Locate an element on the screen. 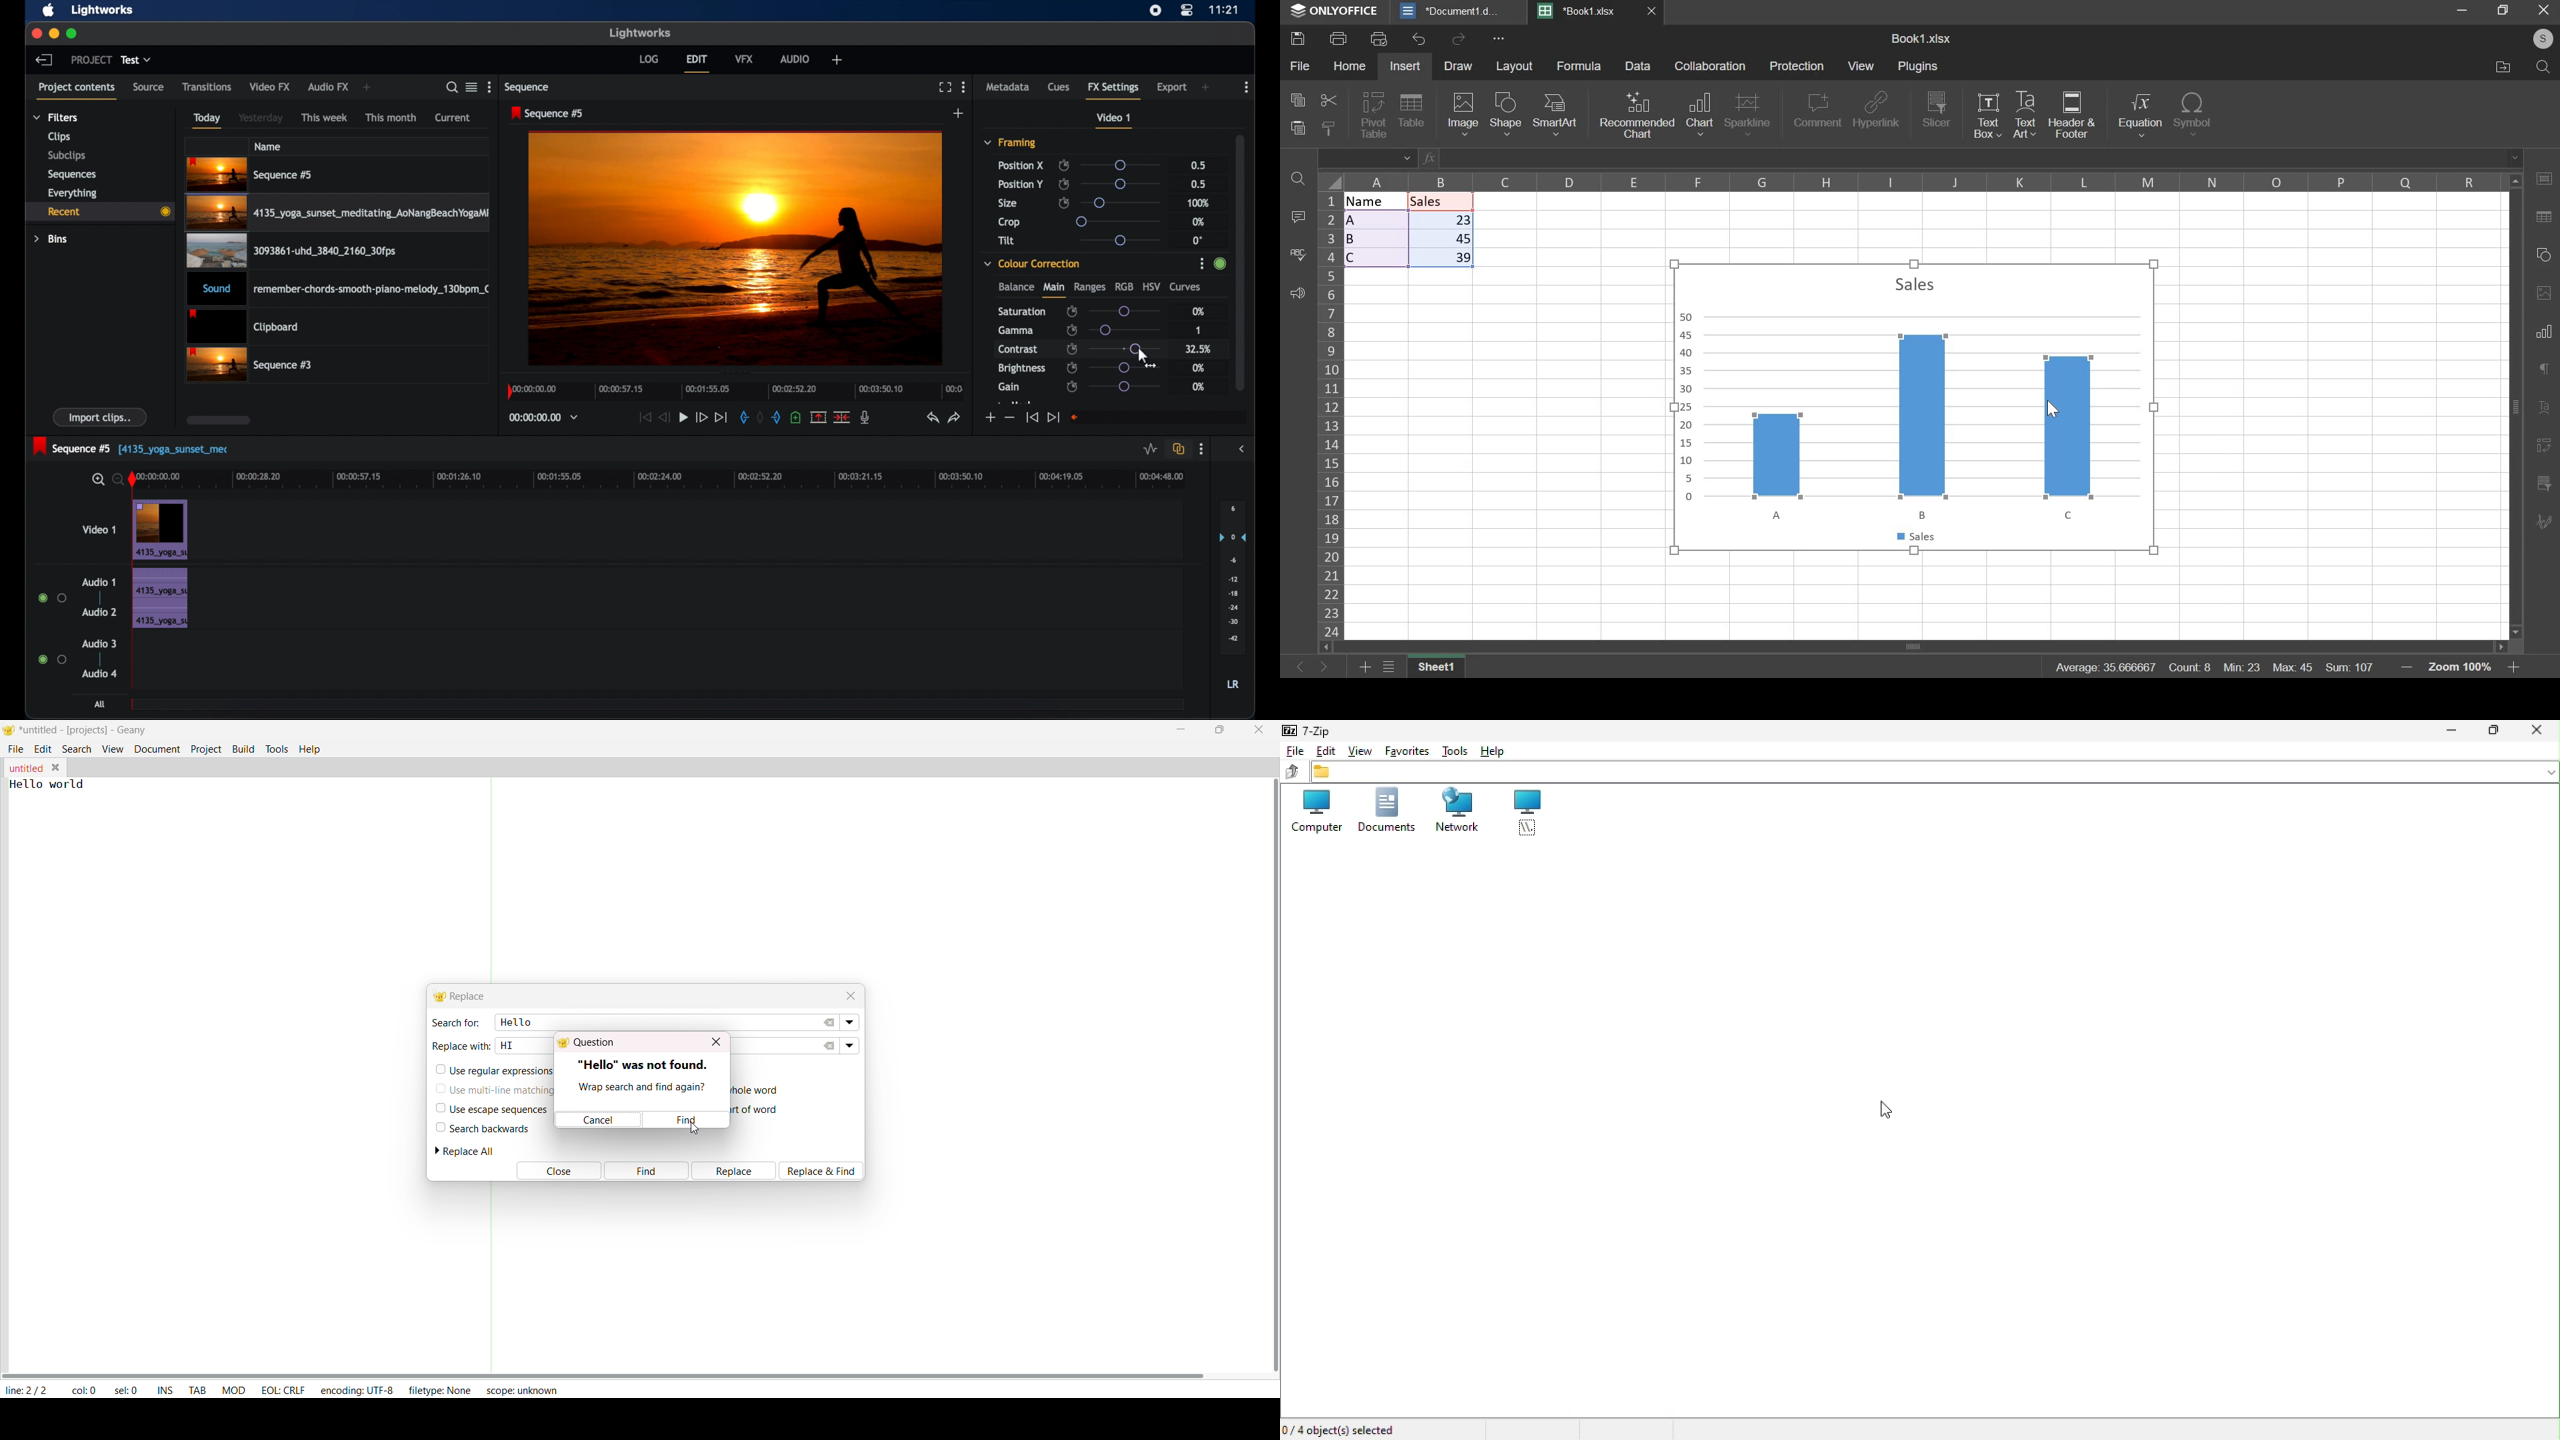 The height and width of the screenshot is (1456, 2576). sheet 1 is located at coordinates (1437, 669).